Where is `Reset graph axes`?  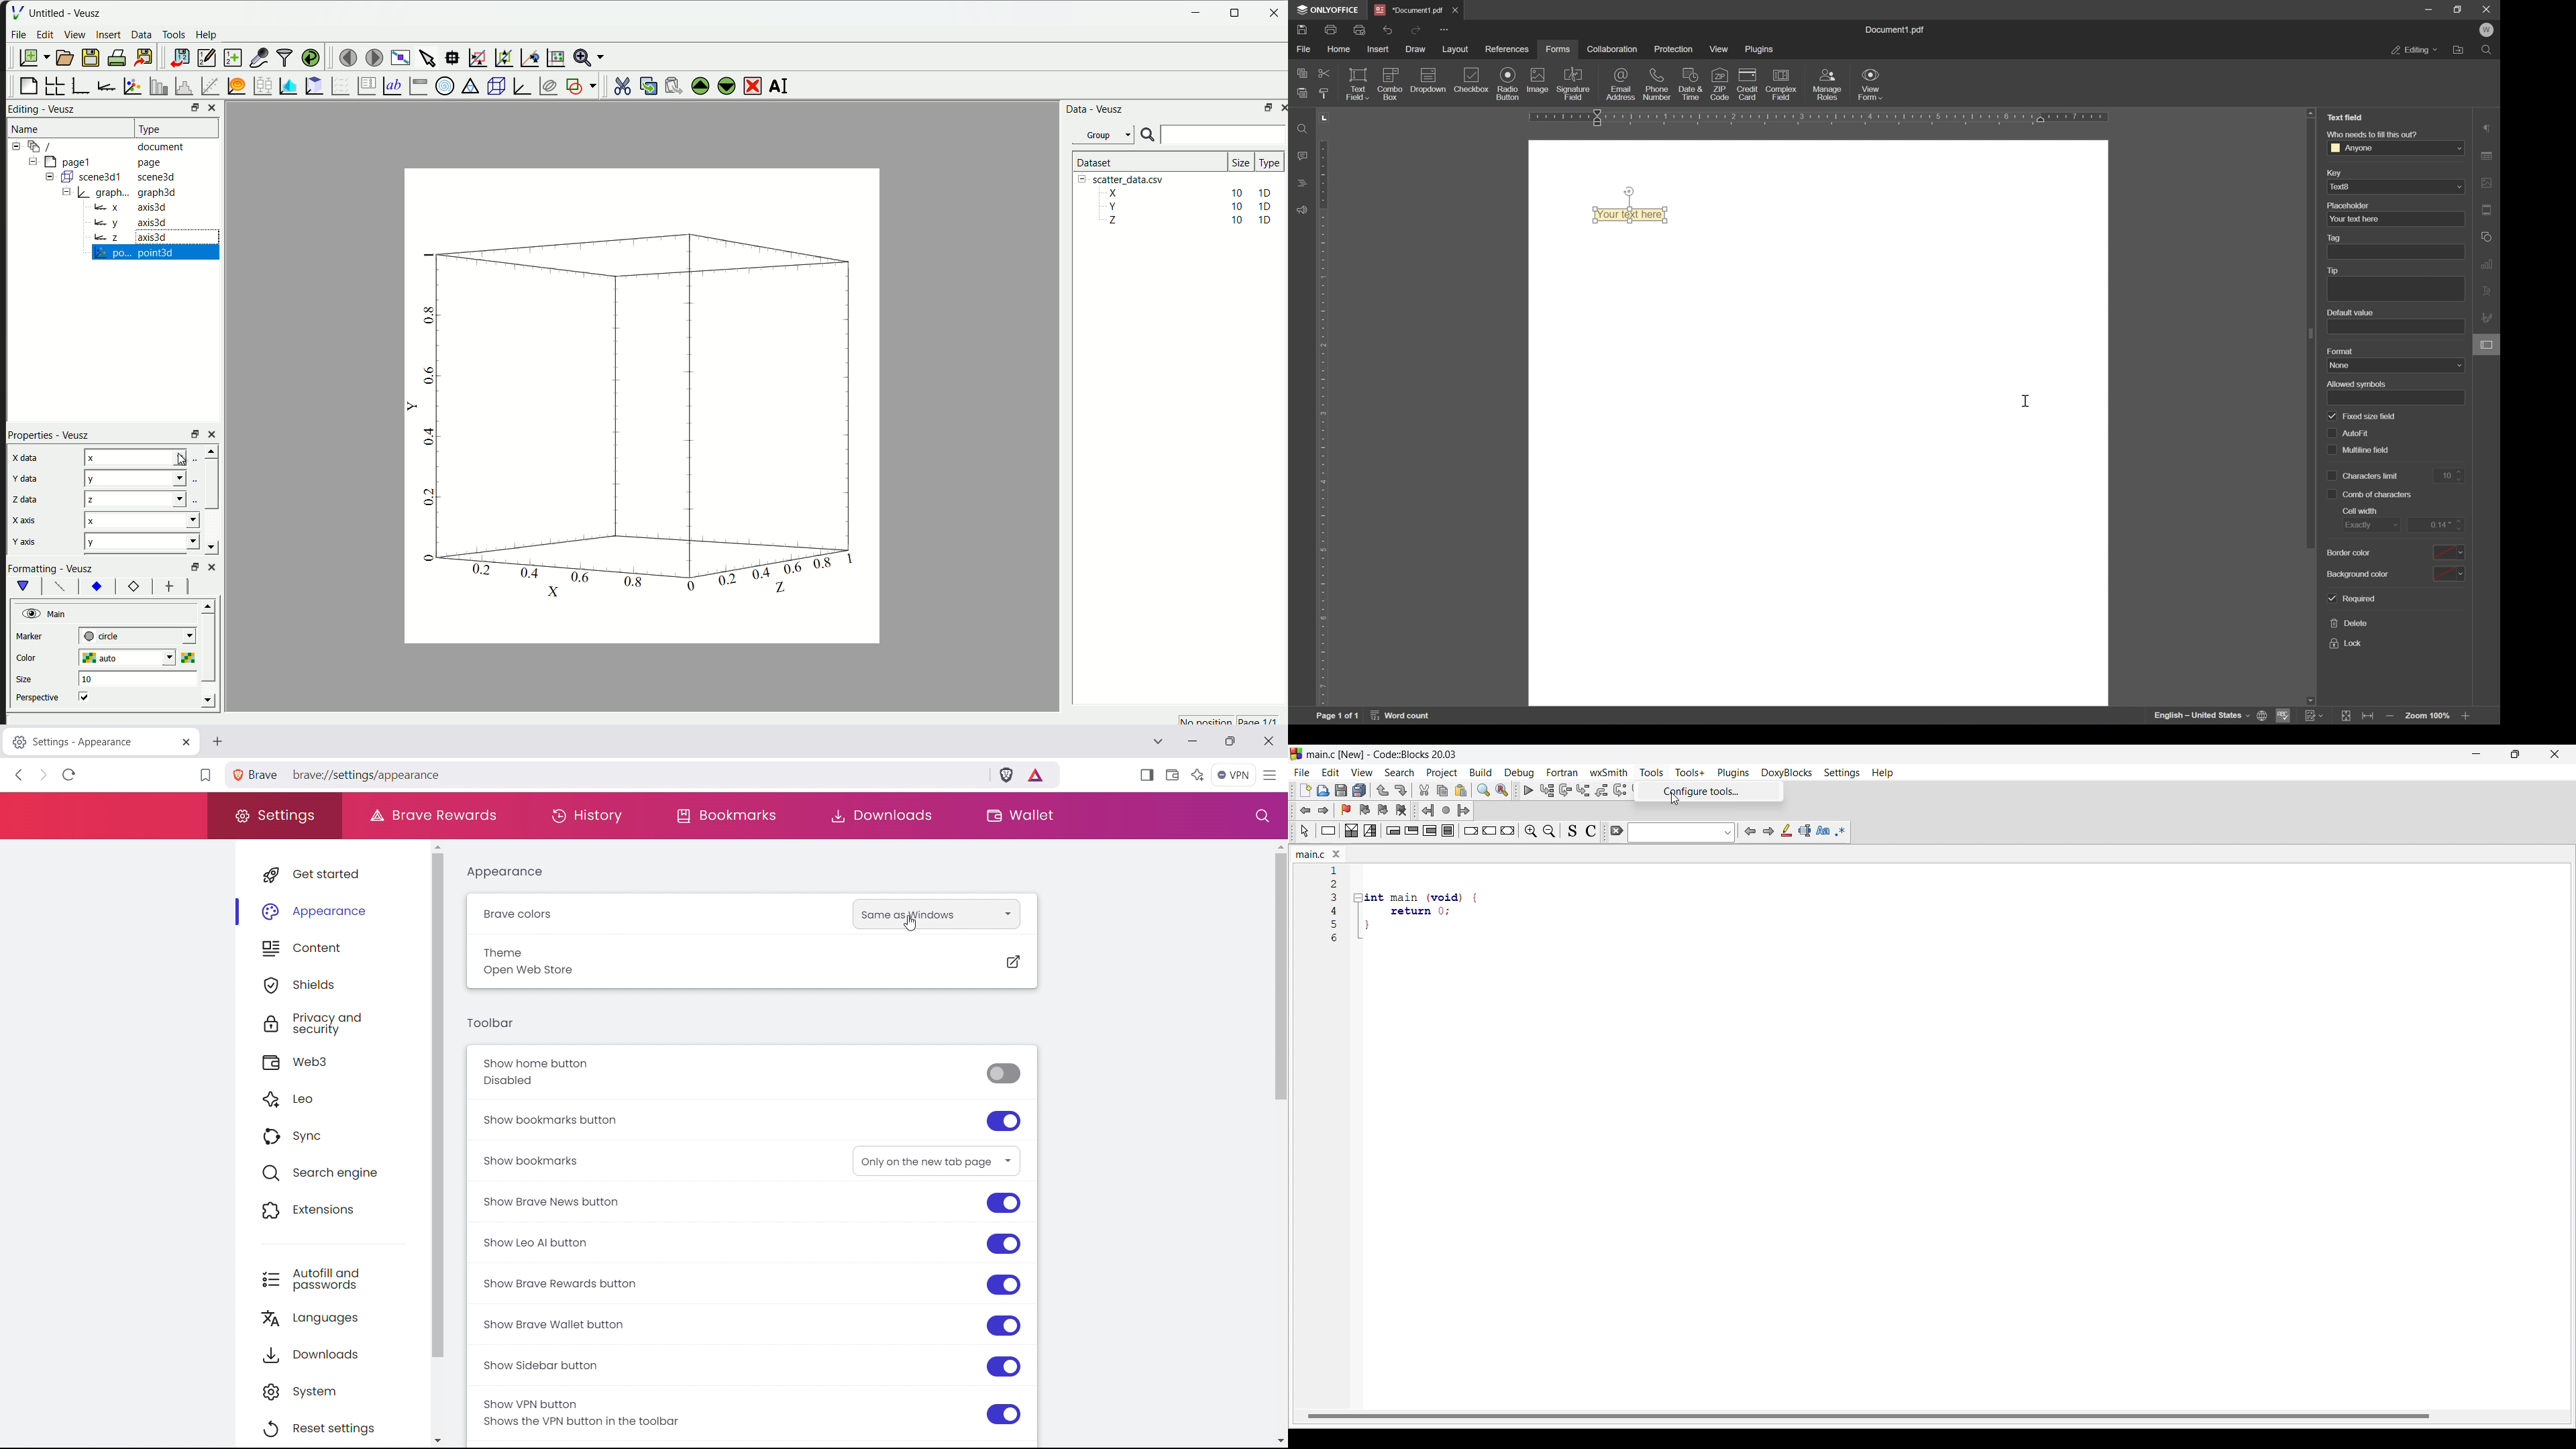 Reset graph axes is located at coordinates (555, 56).